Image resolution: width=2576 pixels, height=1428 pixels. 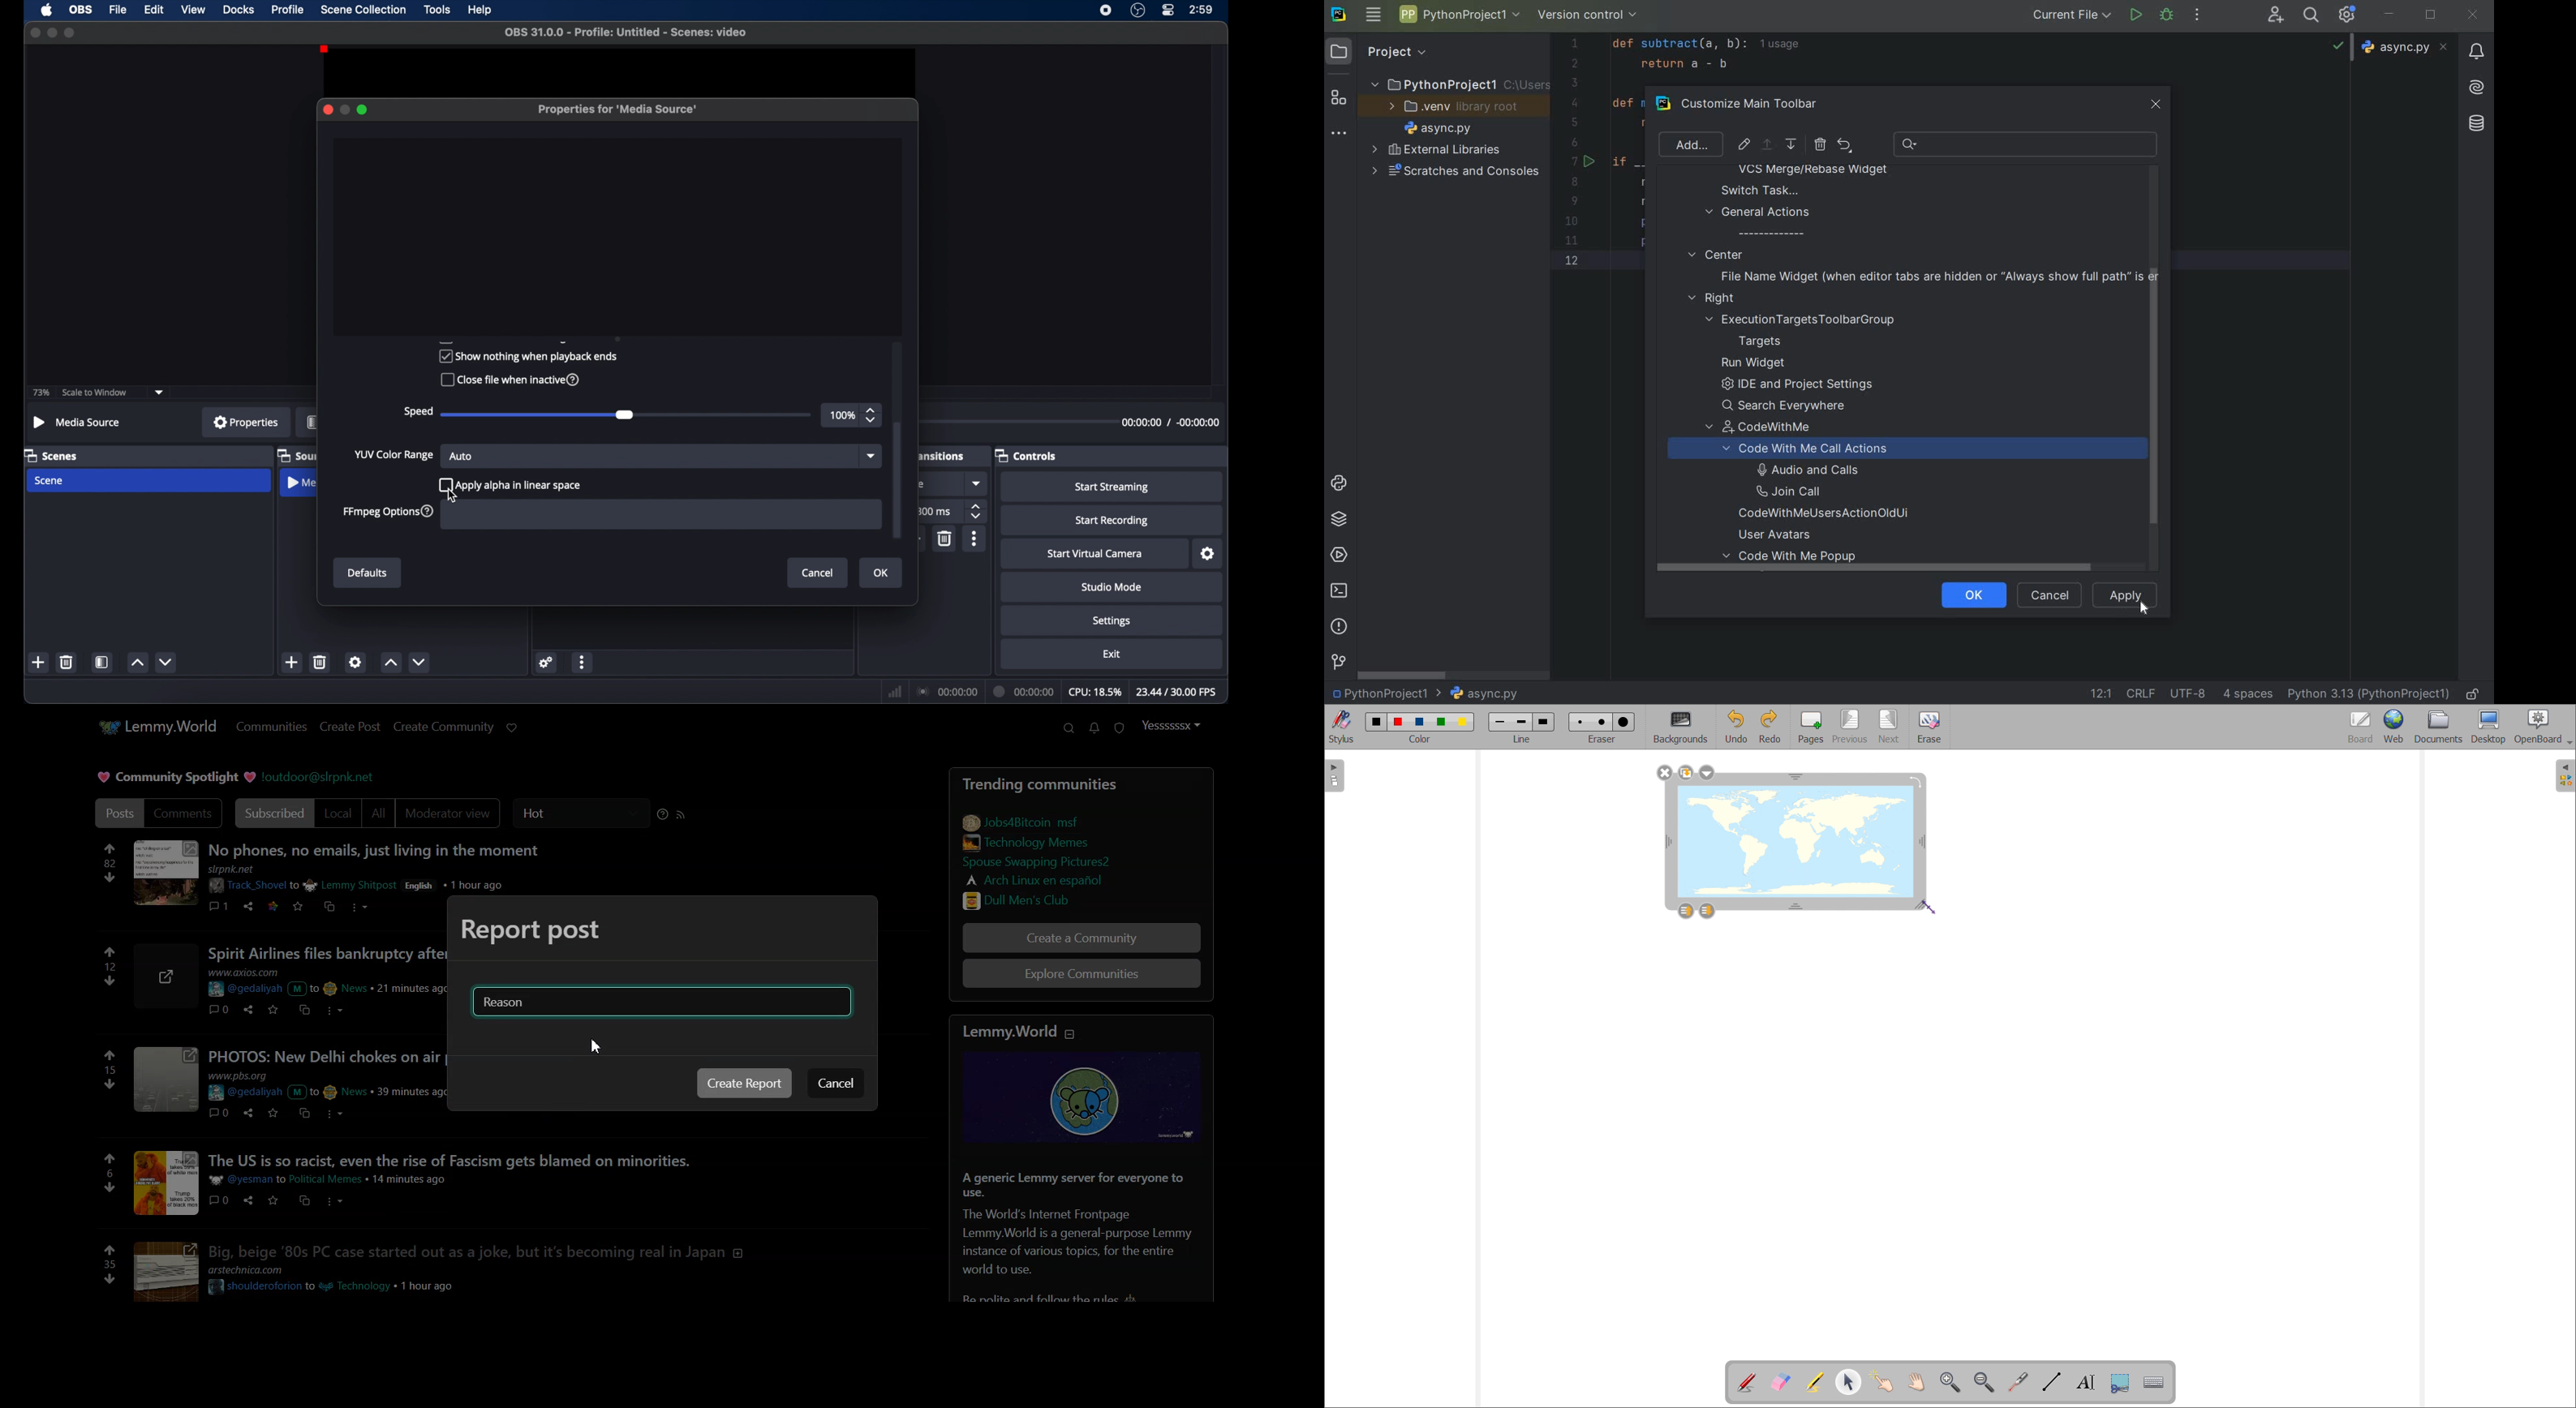 I want to click on delete, so click(x=946, y=539).